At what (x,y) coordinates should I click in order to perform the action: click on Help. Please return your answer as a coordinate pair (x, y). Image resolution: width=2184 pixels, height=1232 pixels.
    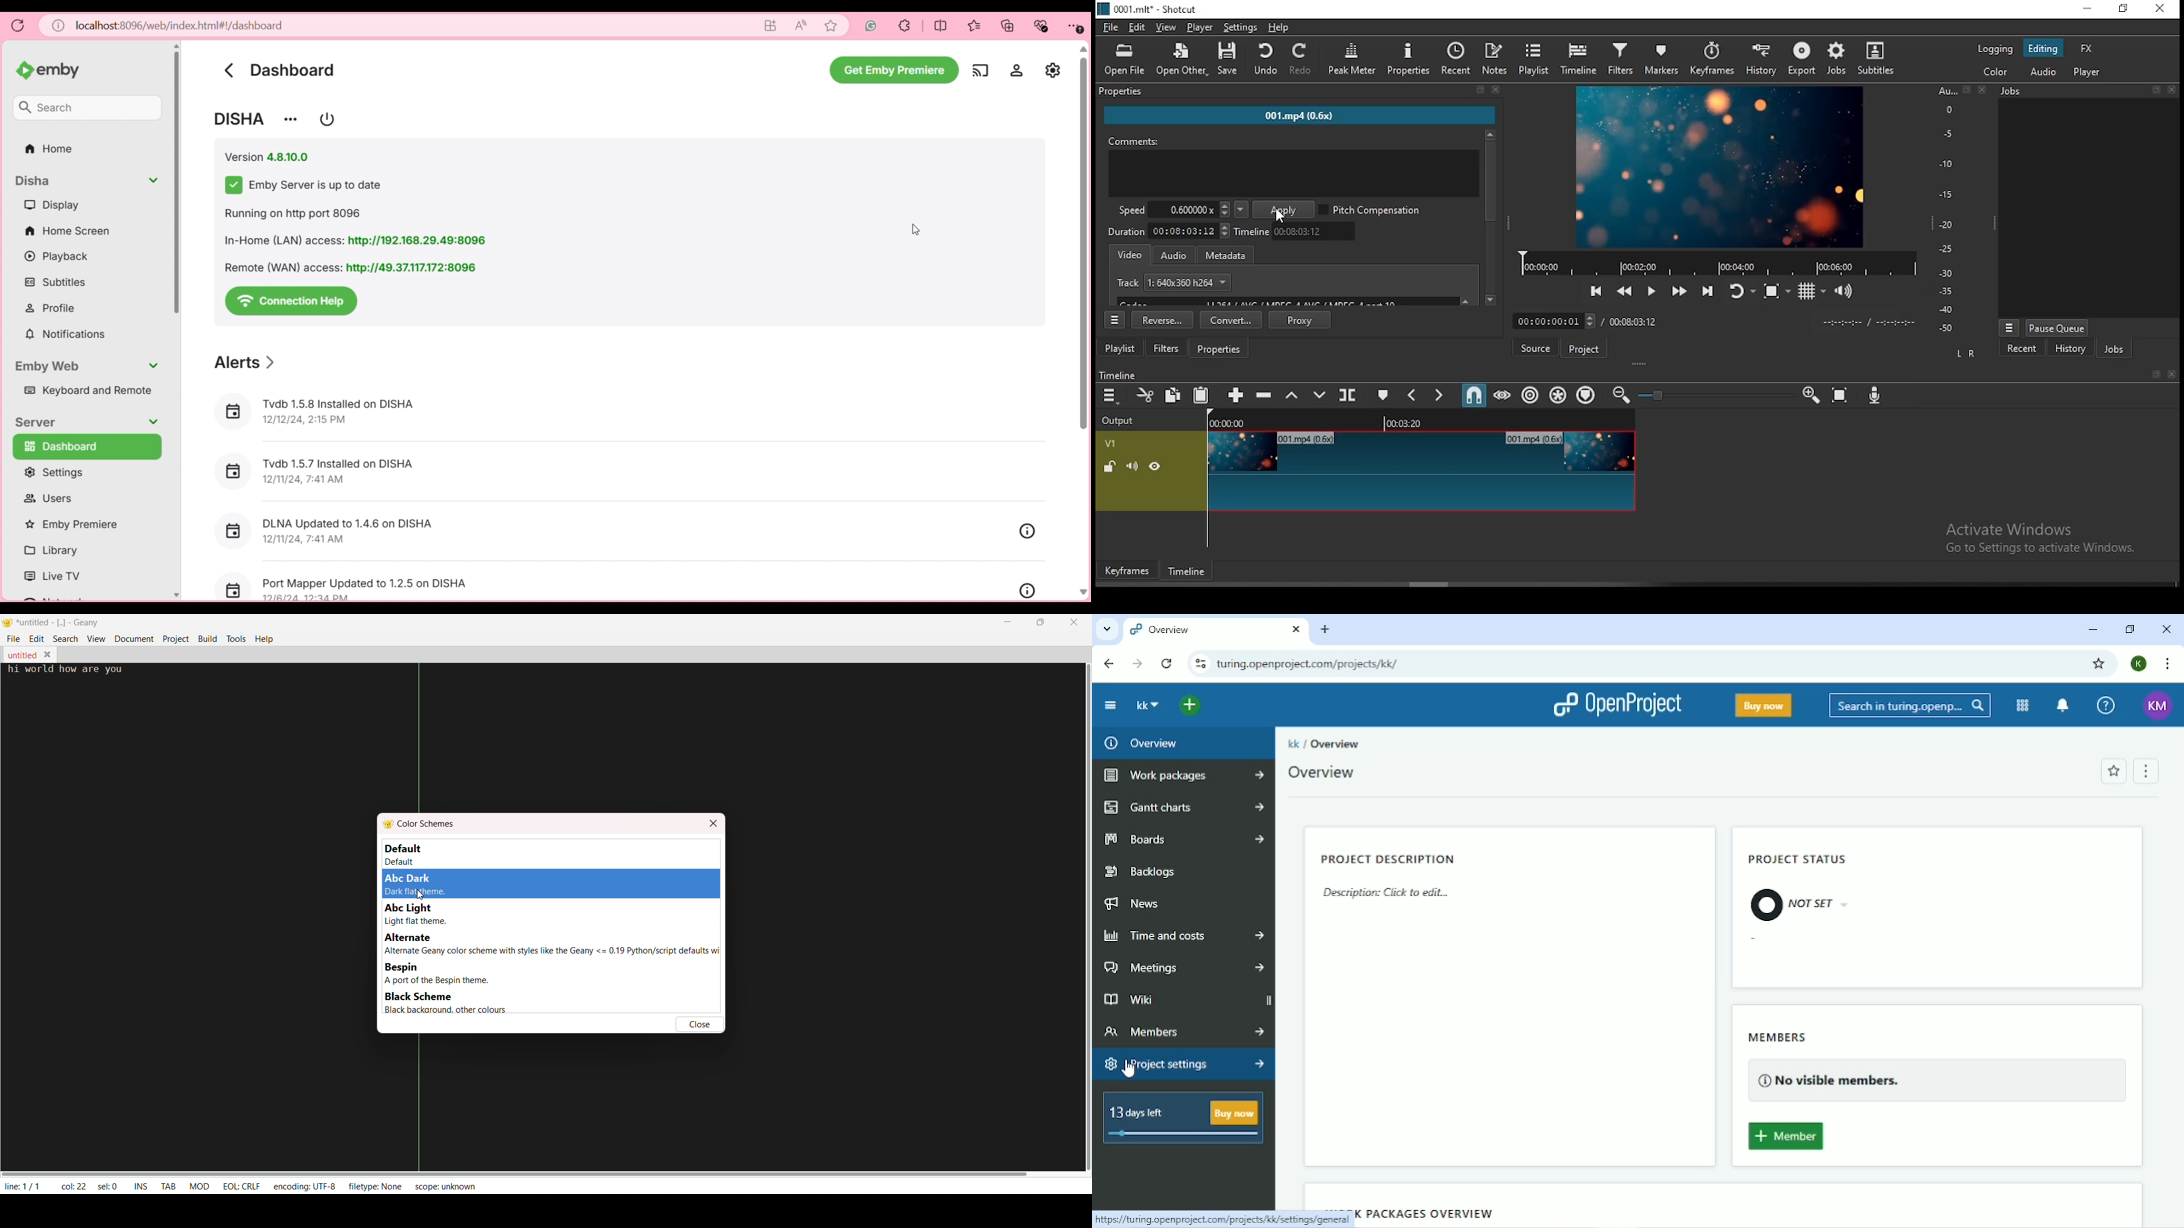
    Looking at the image, I should click on (2106, 704).